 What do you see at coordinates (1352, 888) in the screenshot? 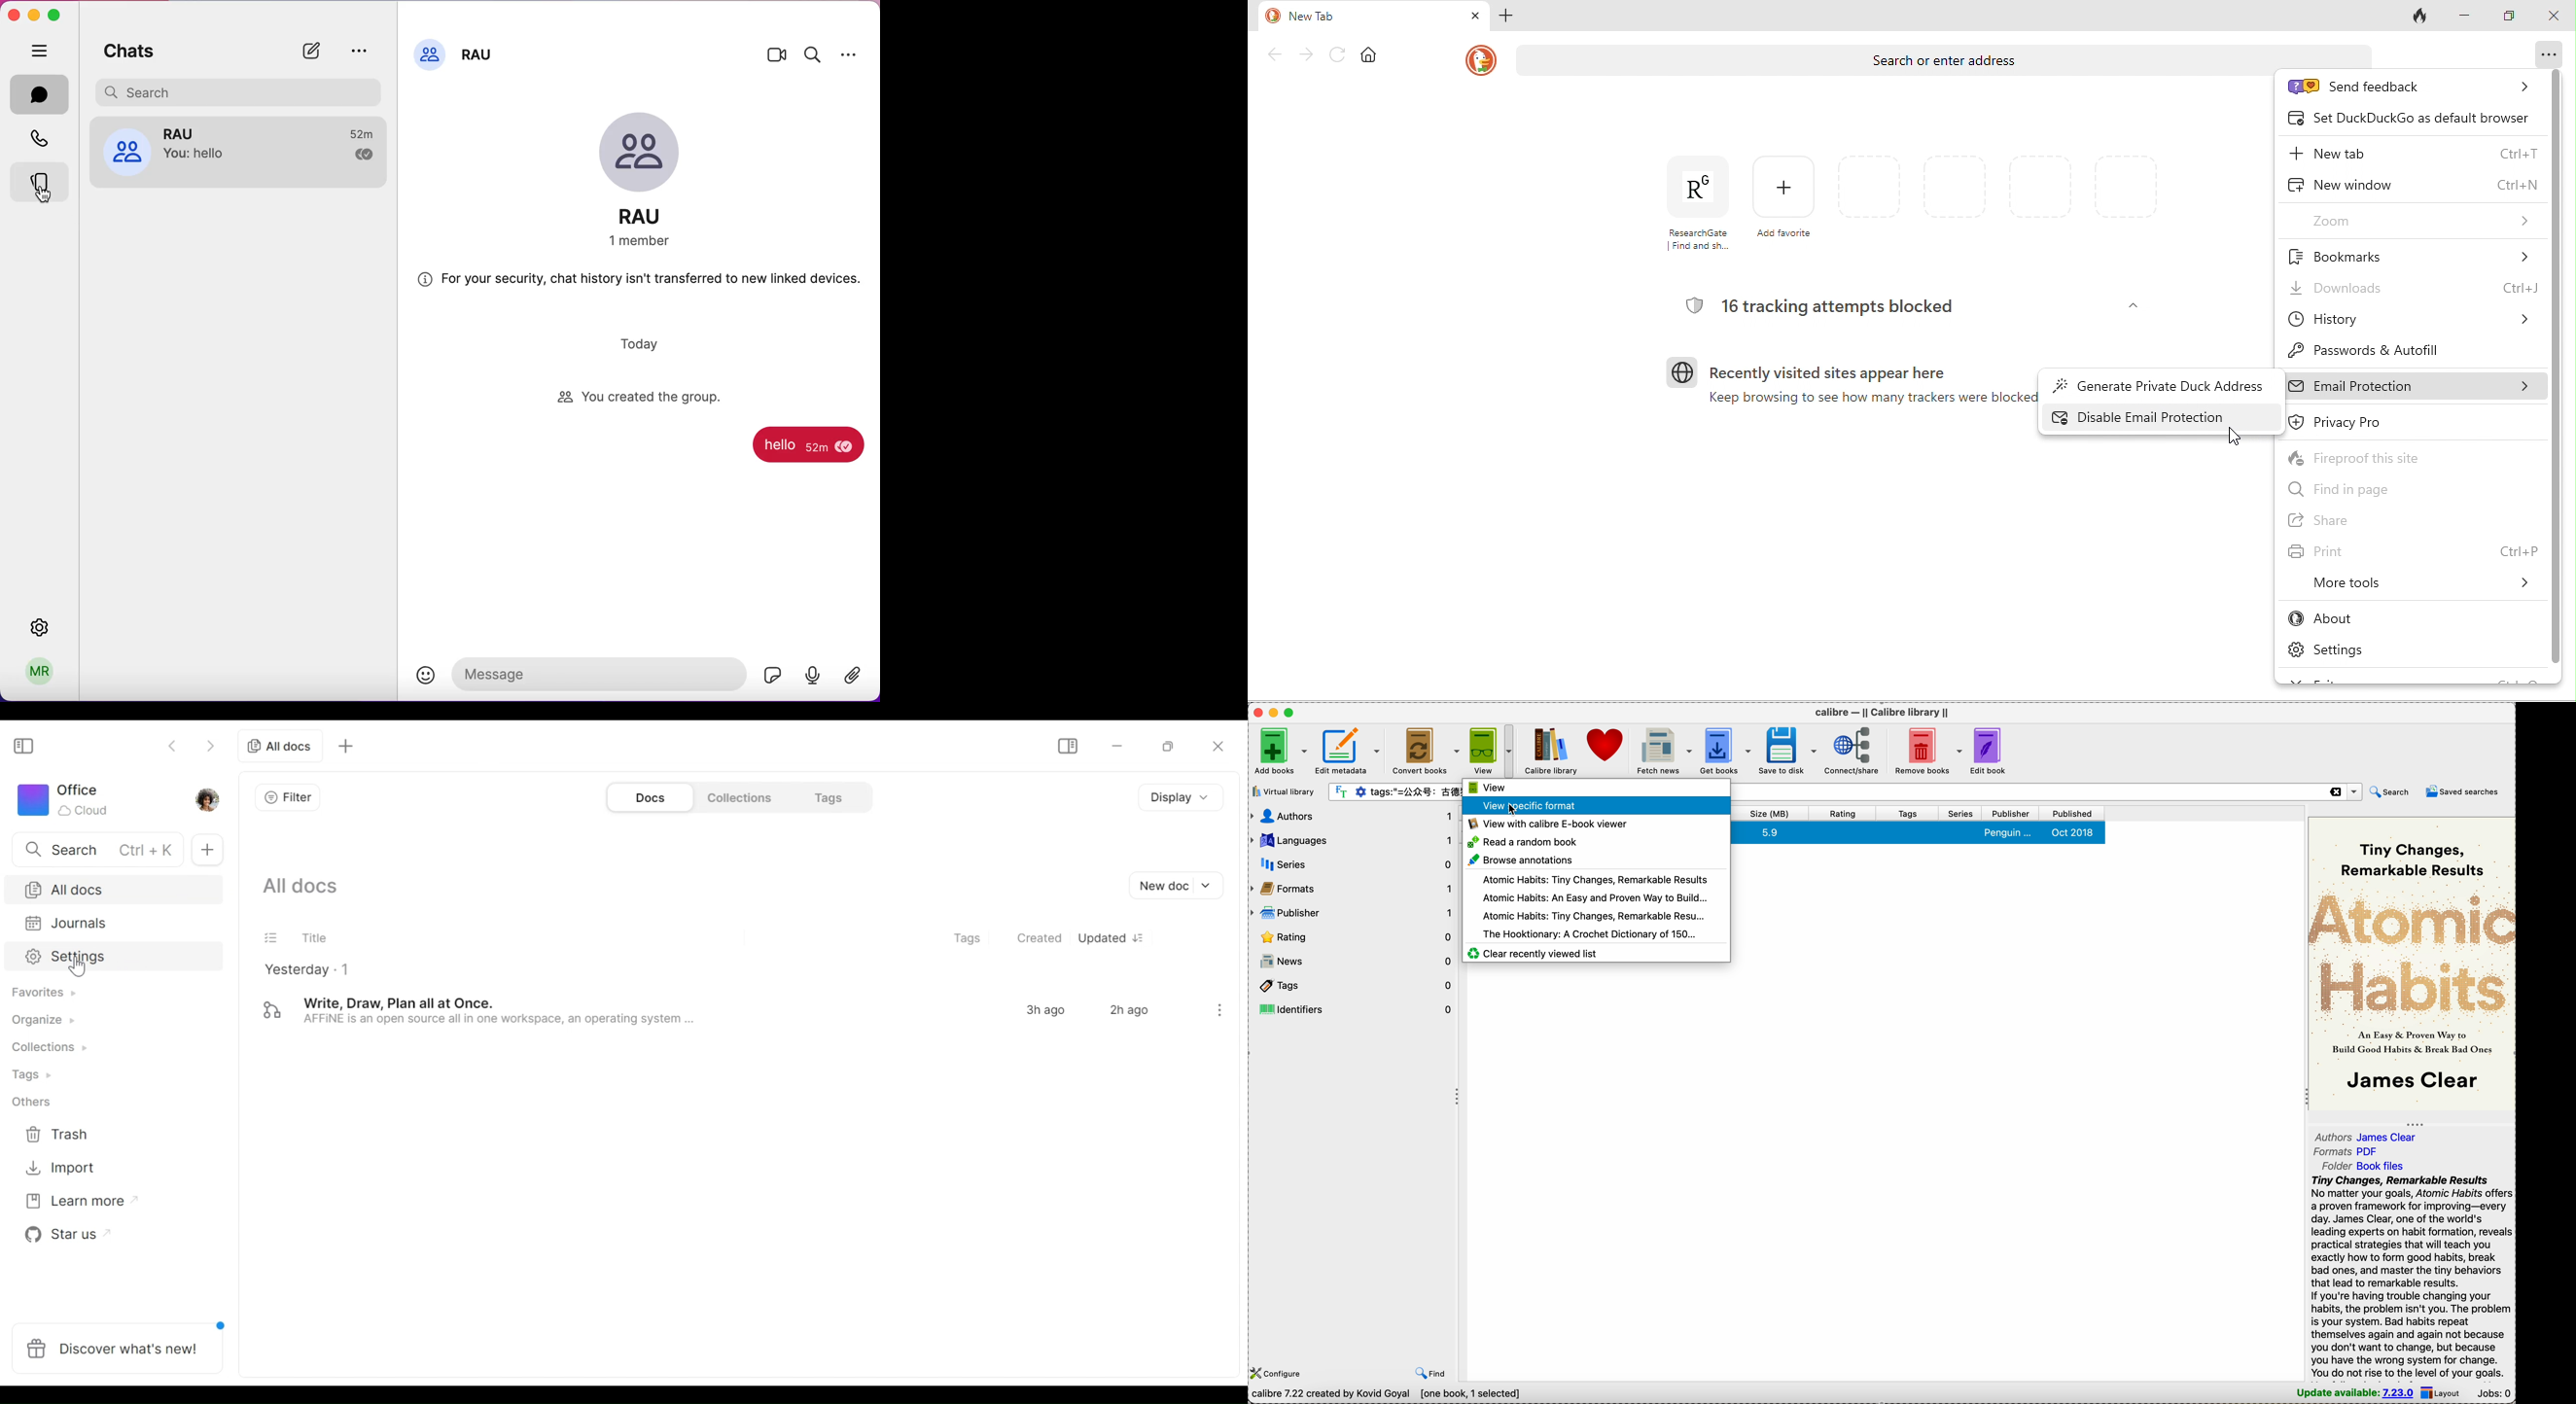
I see `formats` at bounding box center [1352, 888].